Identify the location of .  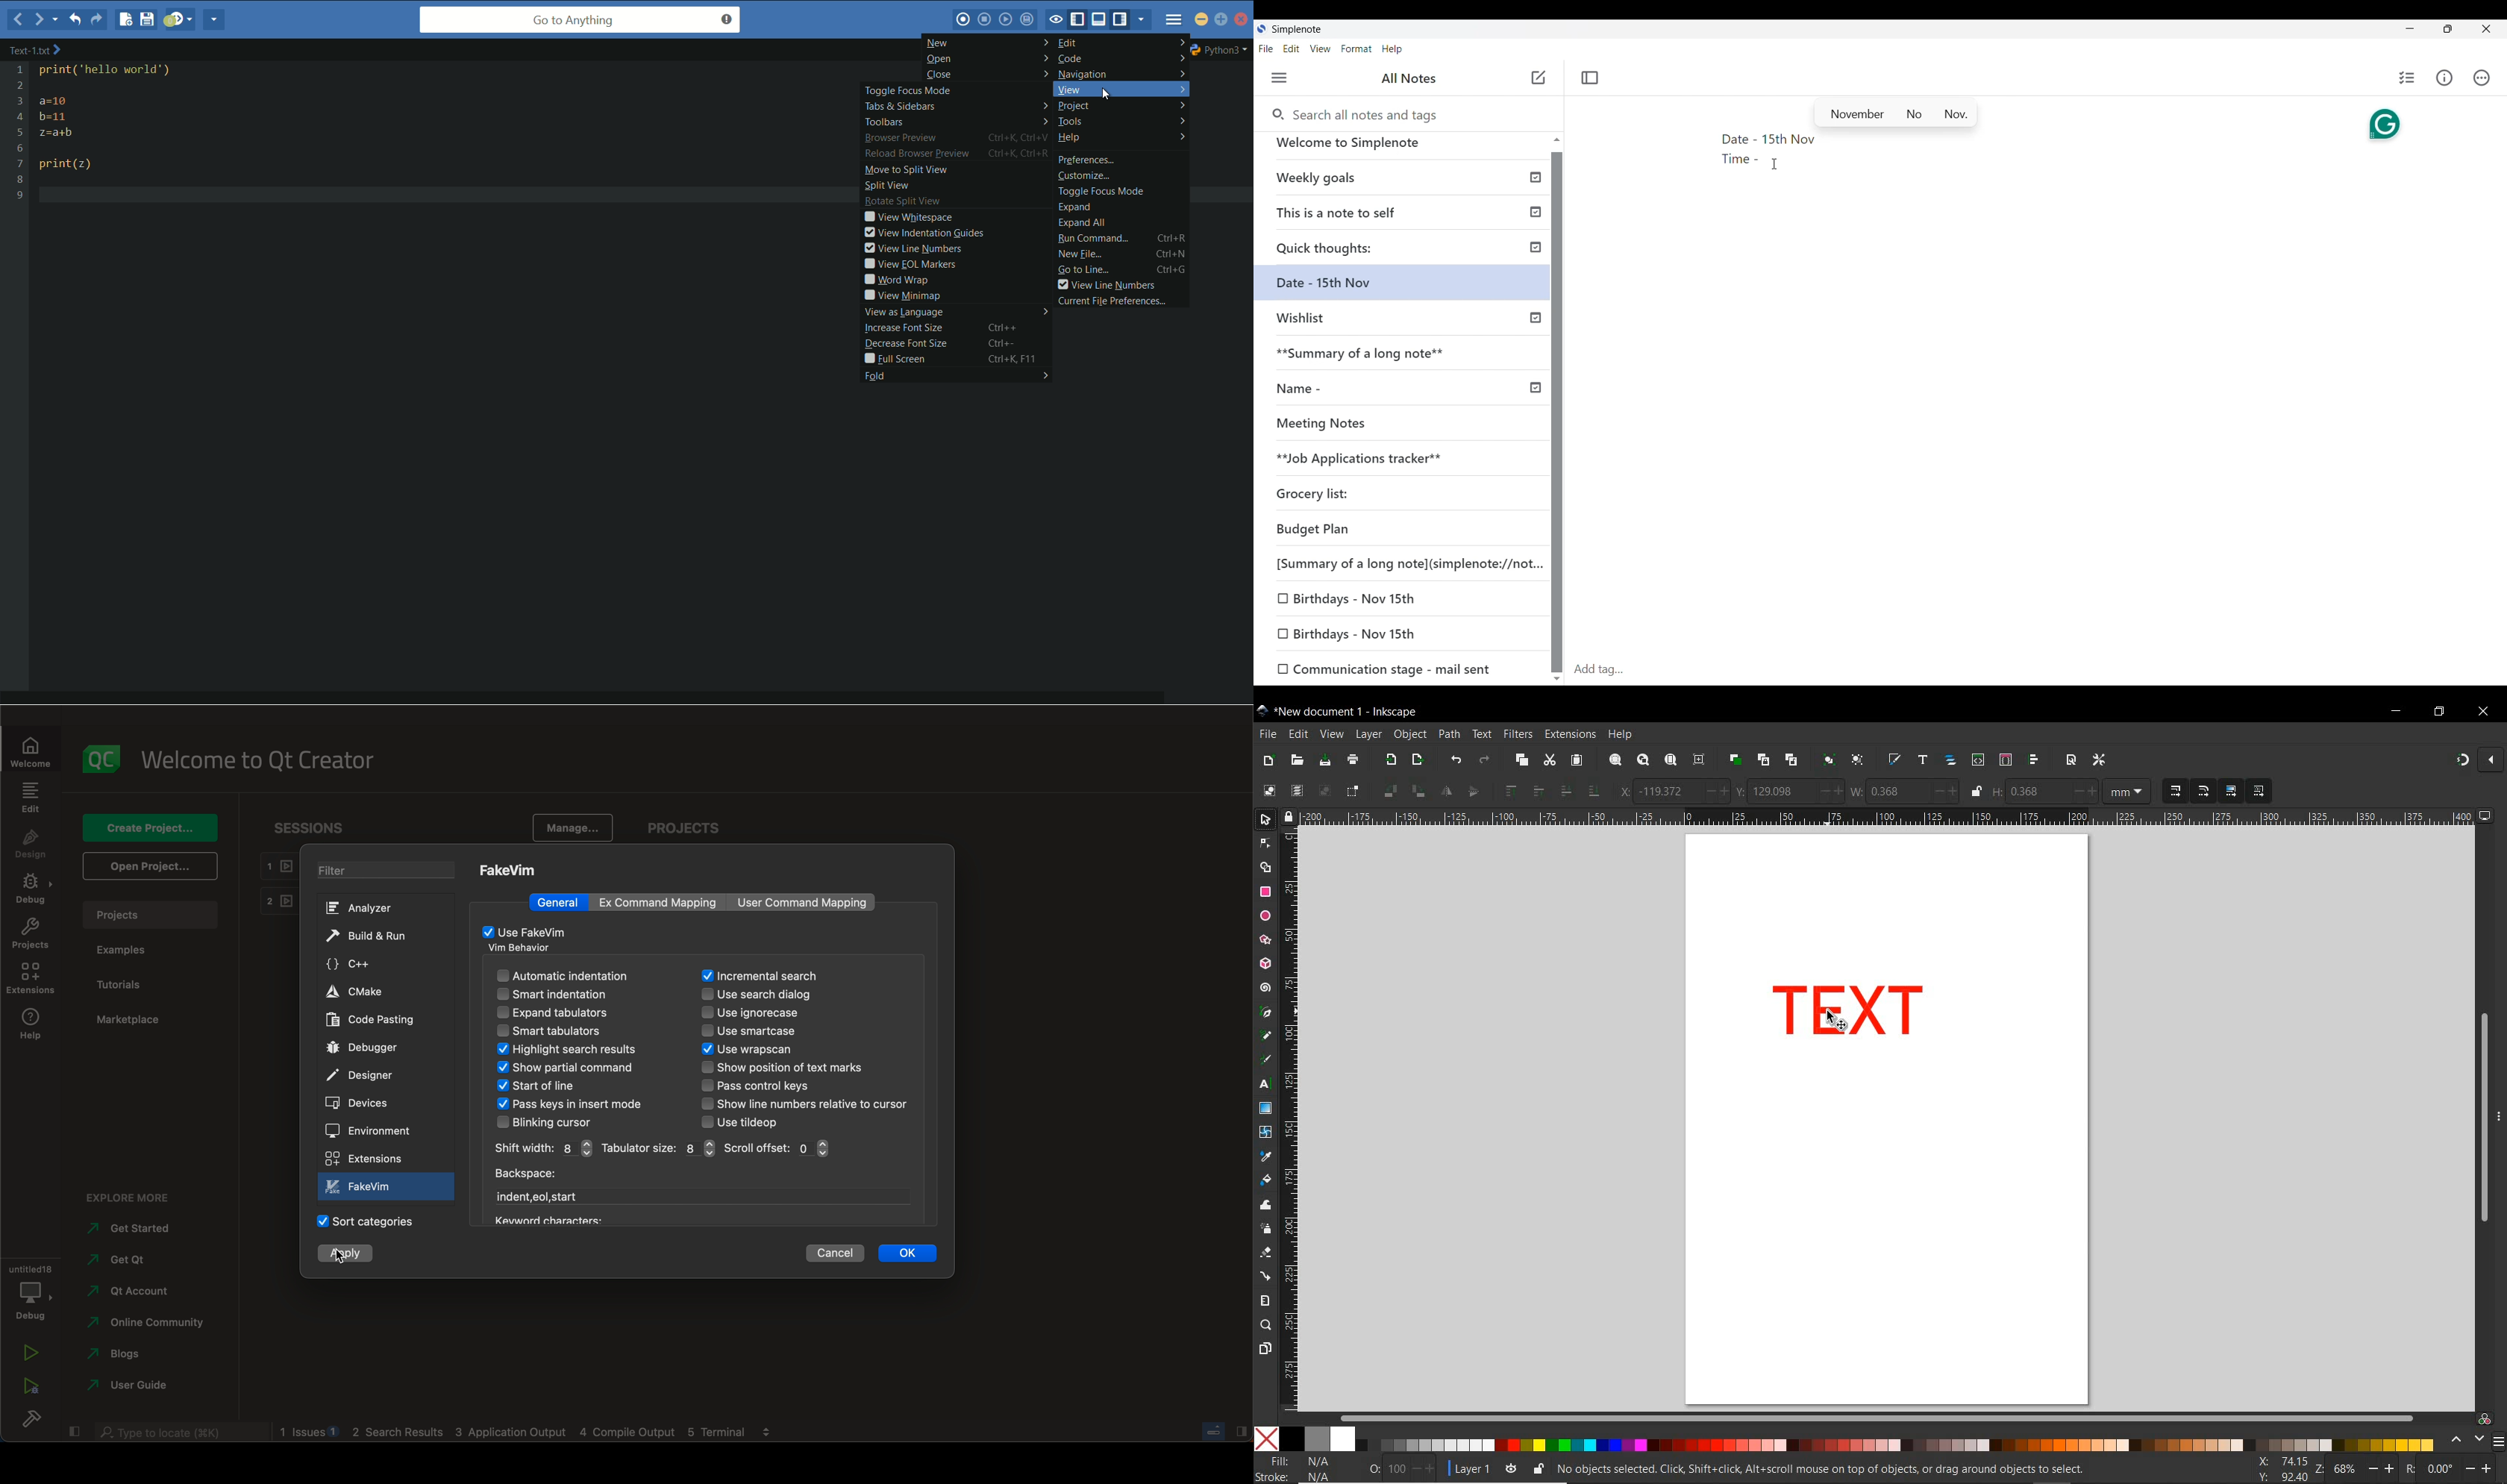
(766, 1431).